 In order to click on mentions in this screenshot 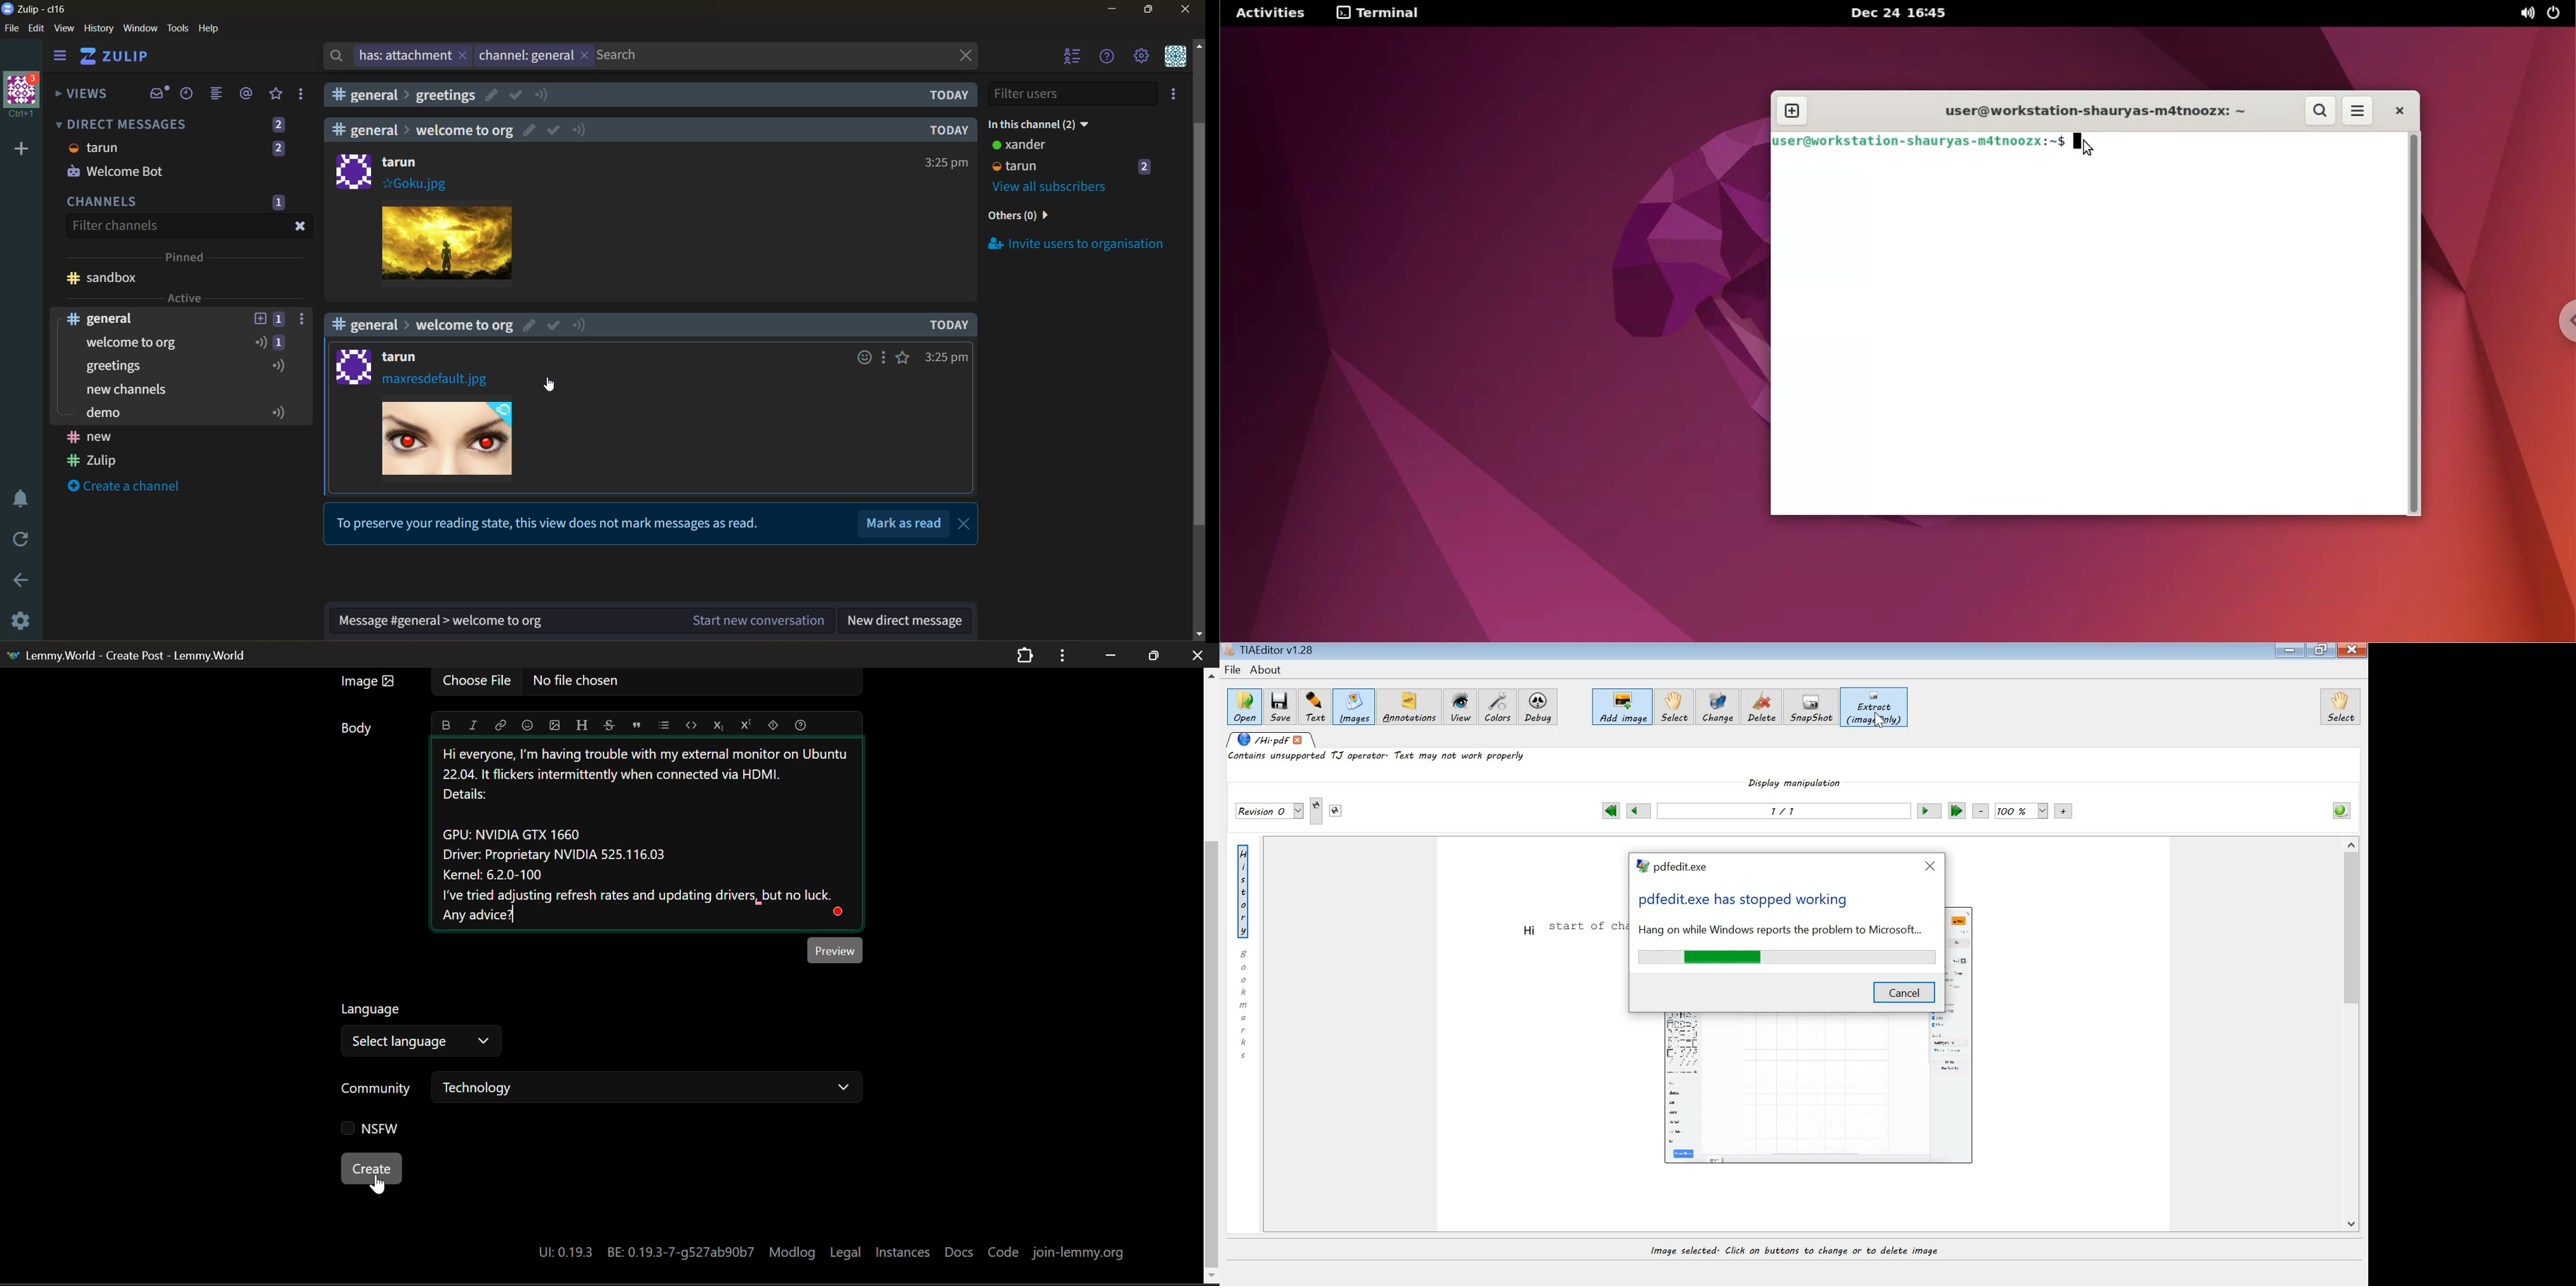, I will do `click(247, 94)`.